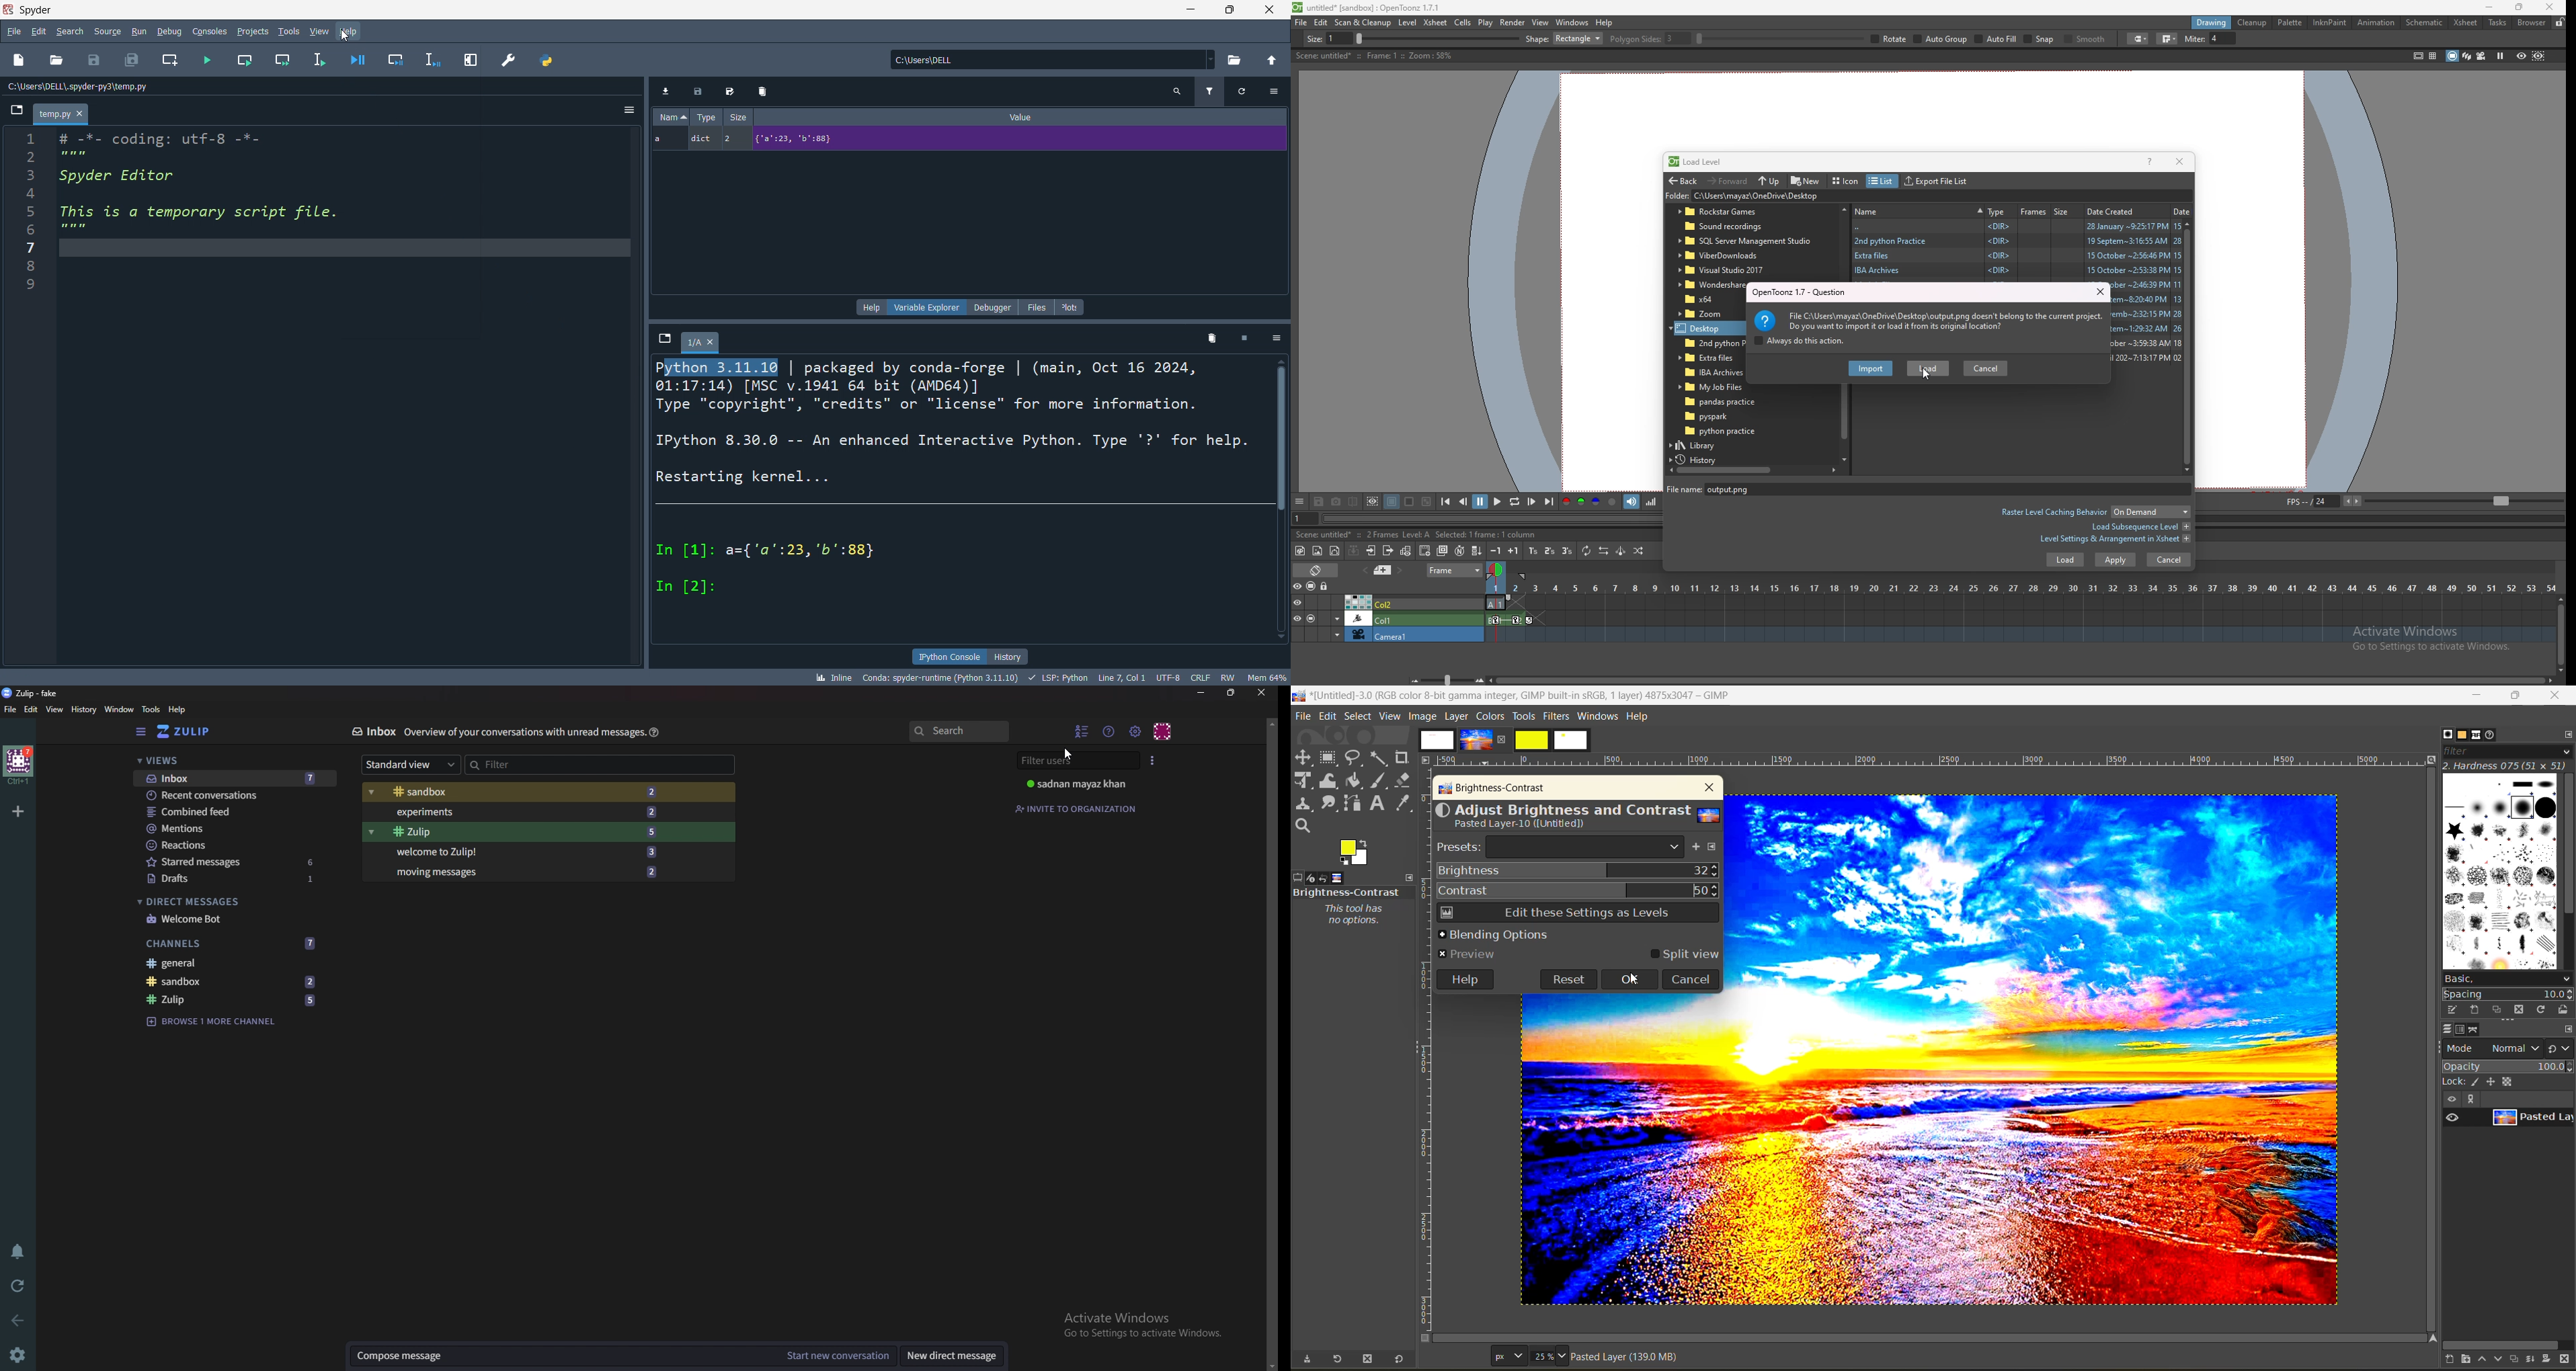  What do you see at coordinates (56, 710) in the screenshot?
I see `view` at bounding box center [56, 710].